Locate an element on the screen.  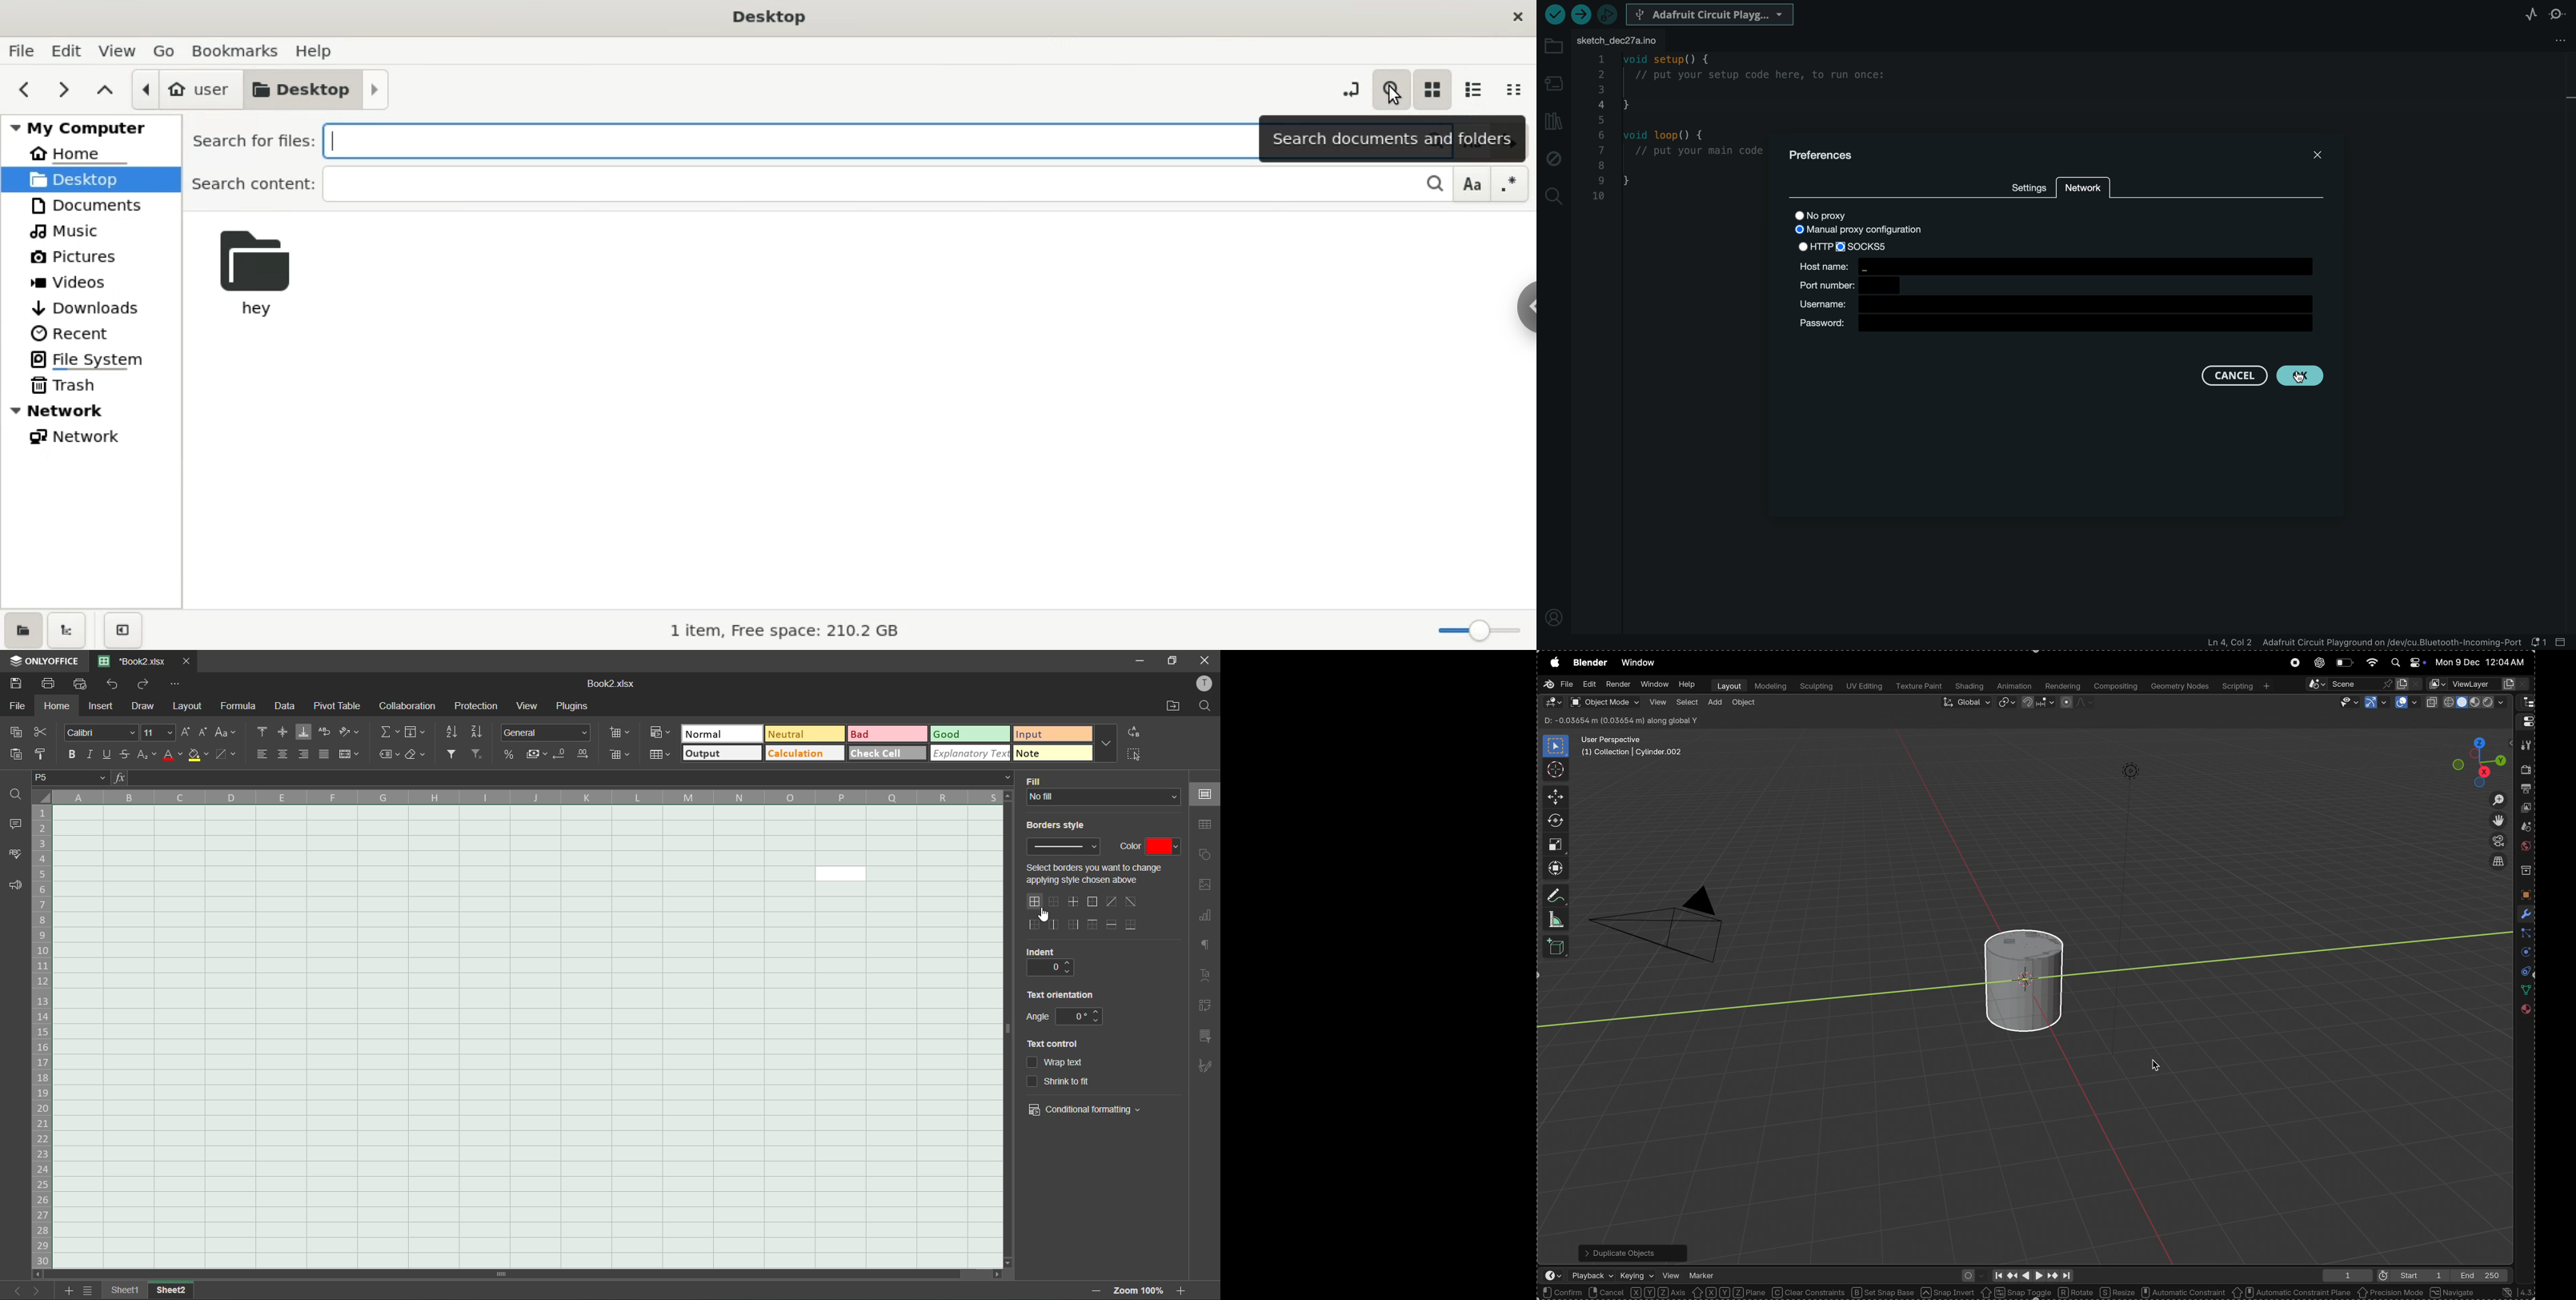
view layer is located at coordinates (2527, 810).